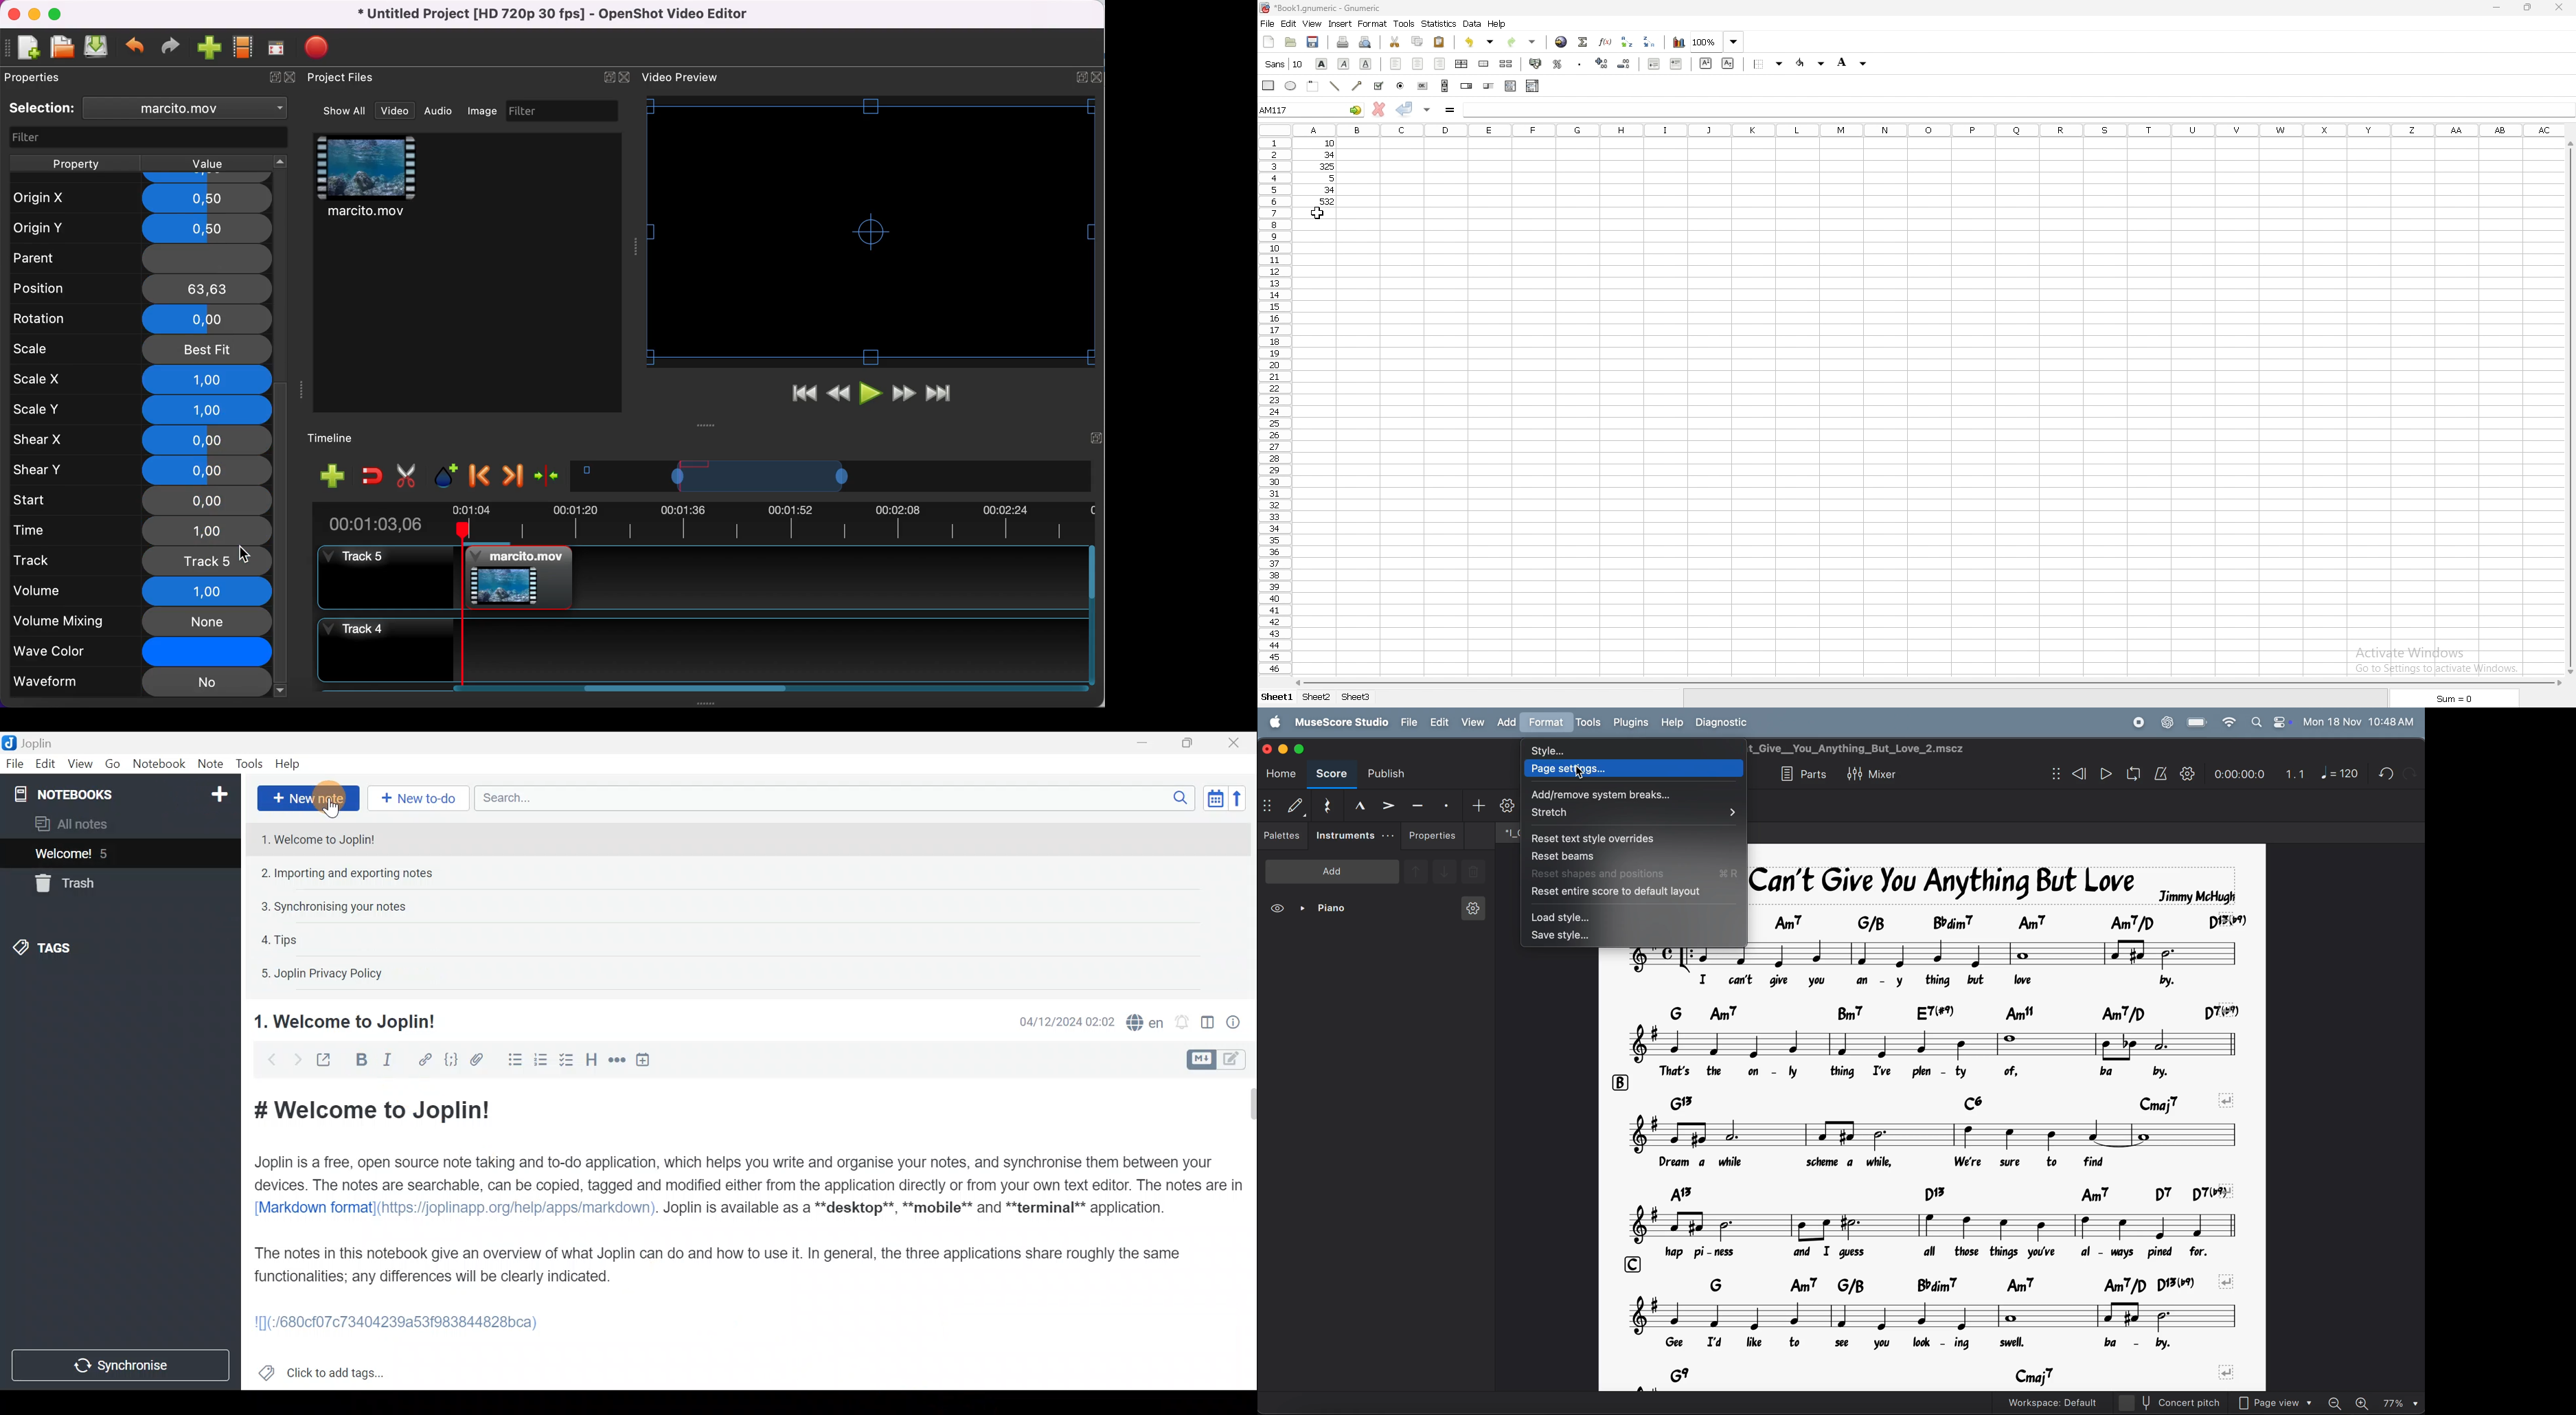 Image resolution: width=2576 pixels, height=1428 pixels. Describe the element at coordinates (282, 939) in the screenshot. I see `4.Tips` at that location.